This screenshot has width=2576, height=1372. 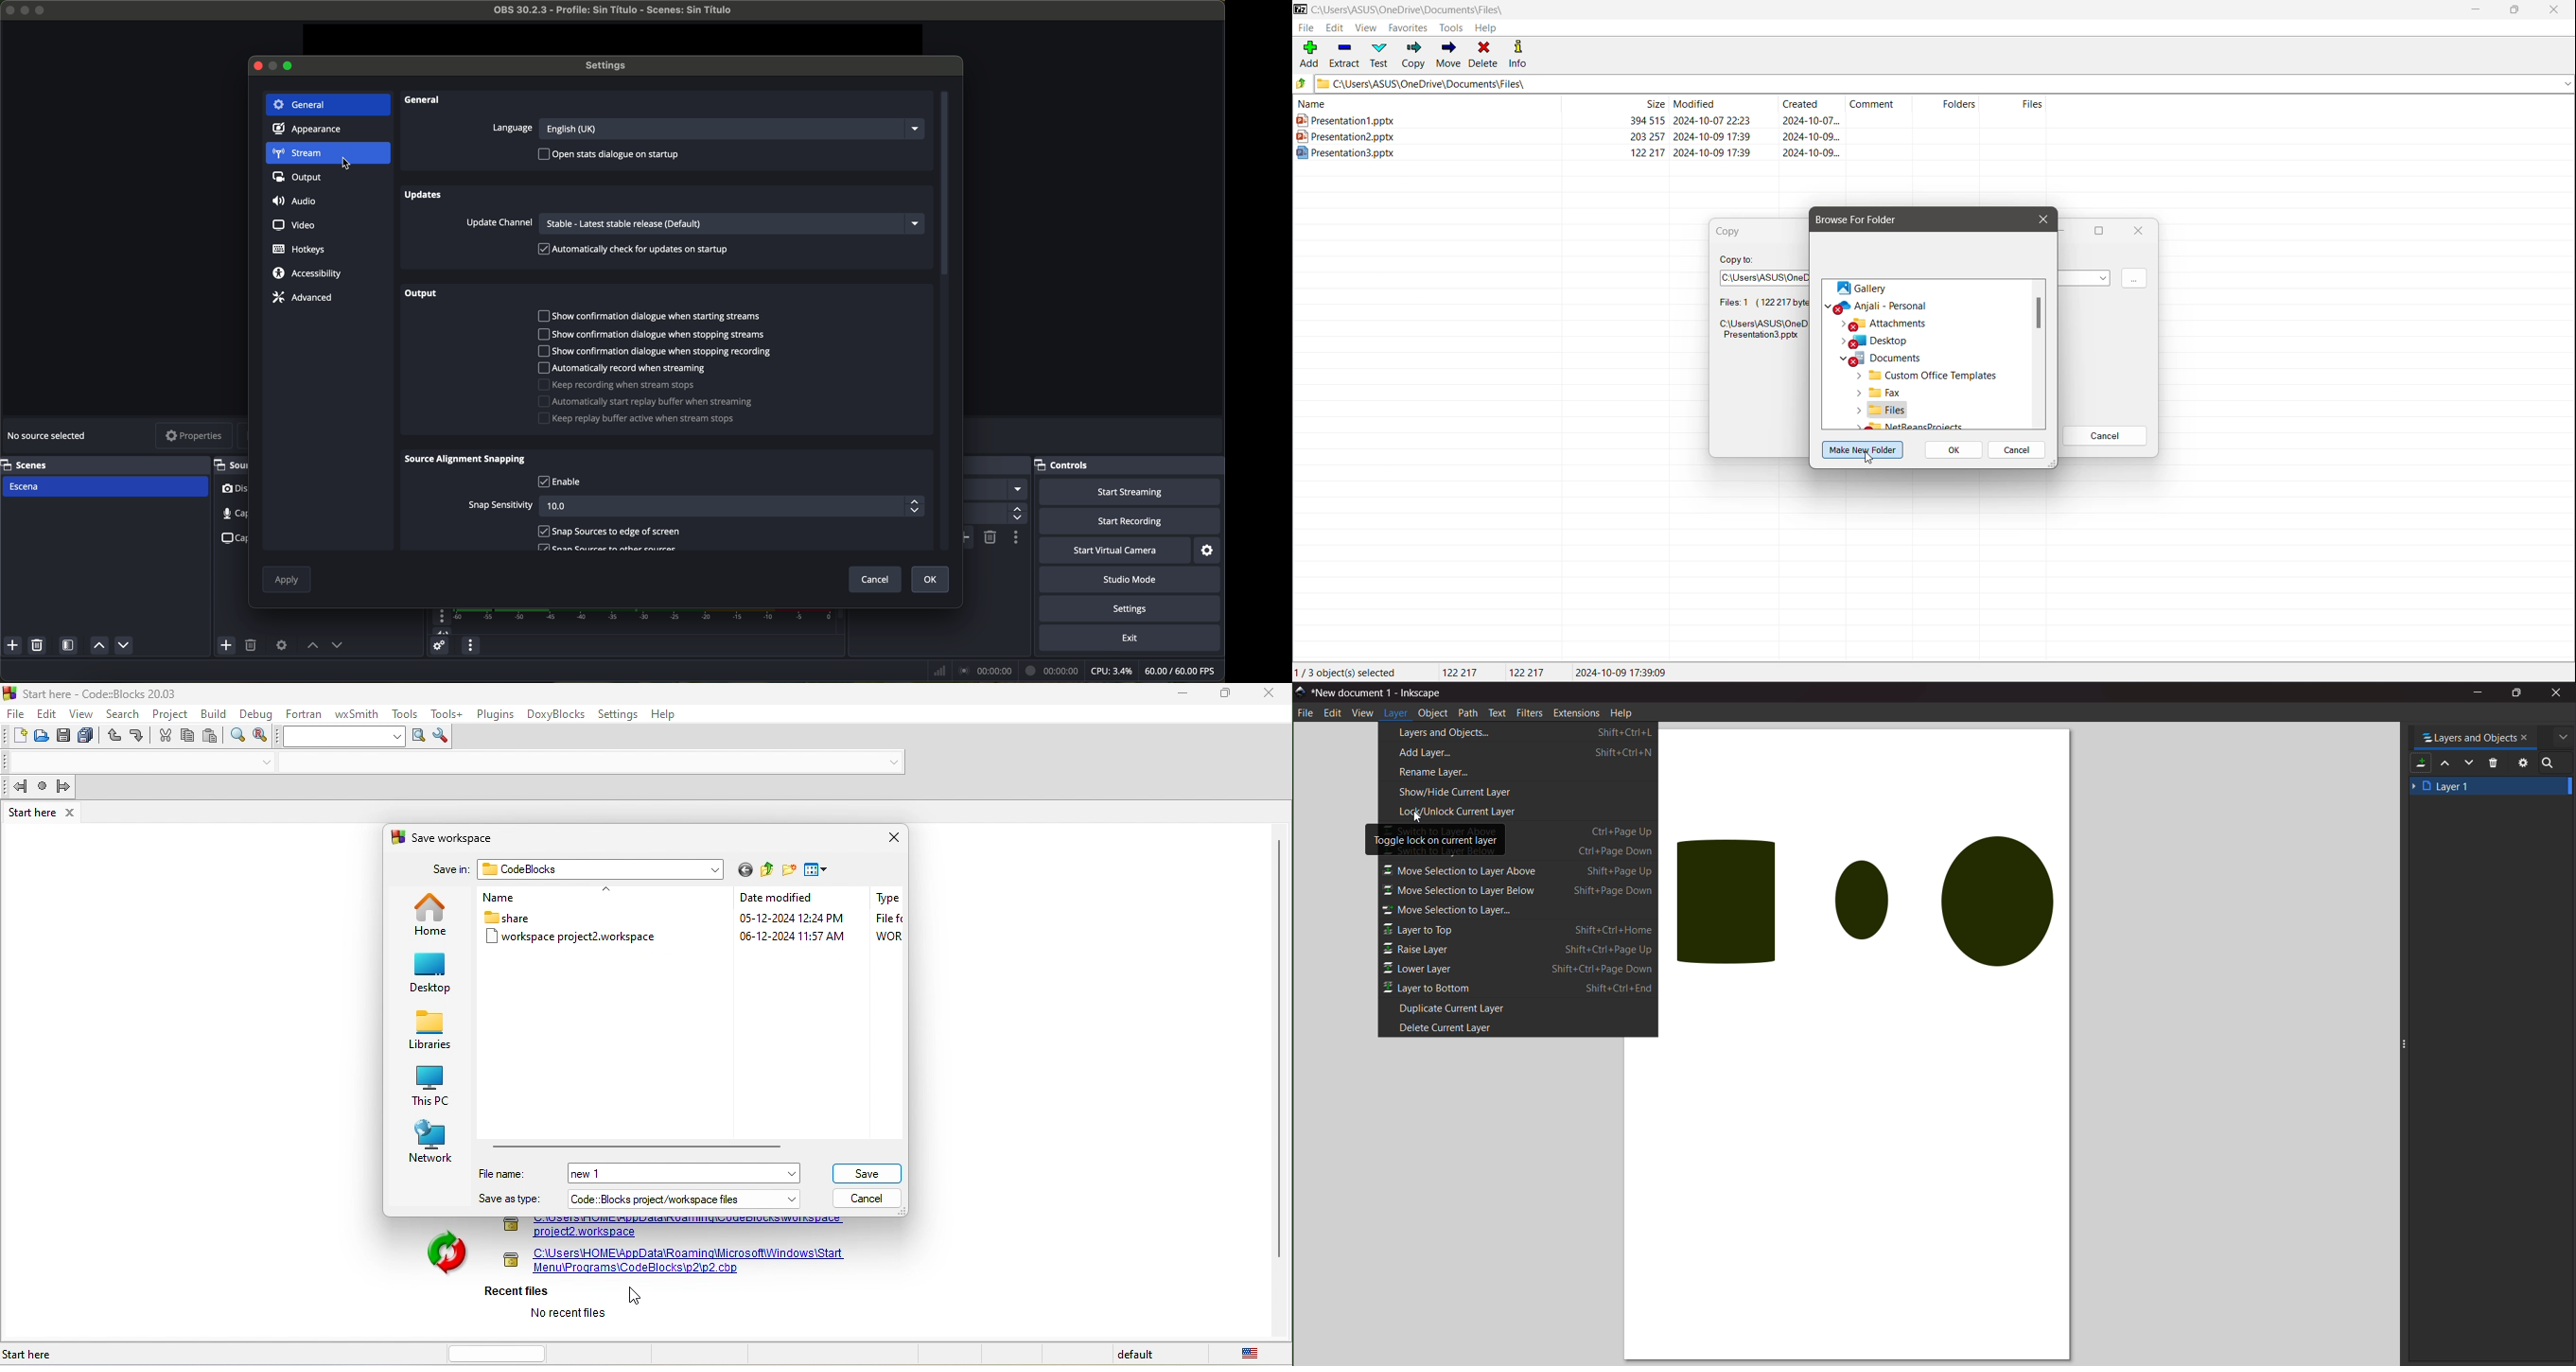 I want to click on workspace projects2.workspace 06-12-2024 11:57AM WOR, so click(x=691, y=936).